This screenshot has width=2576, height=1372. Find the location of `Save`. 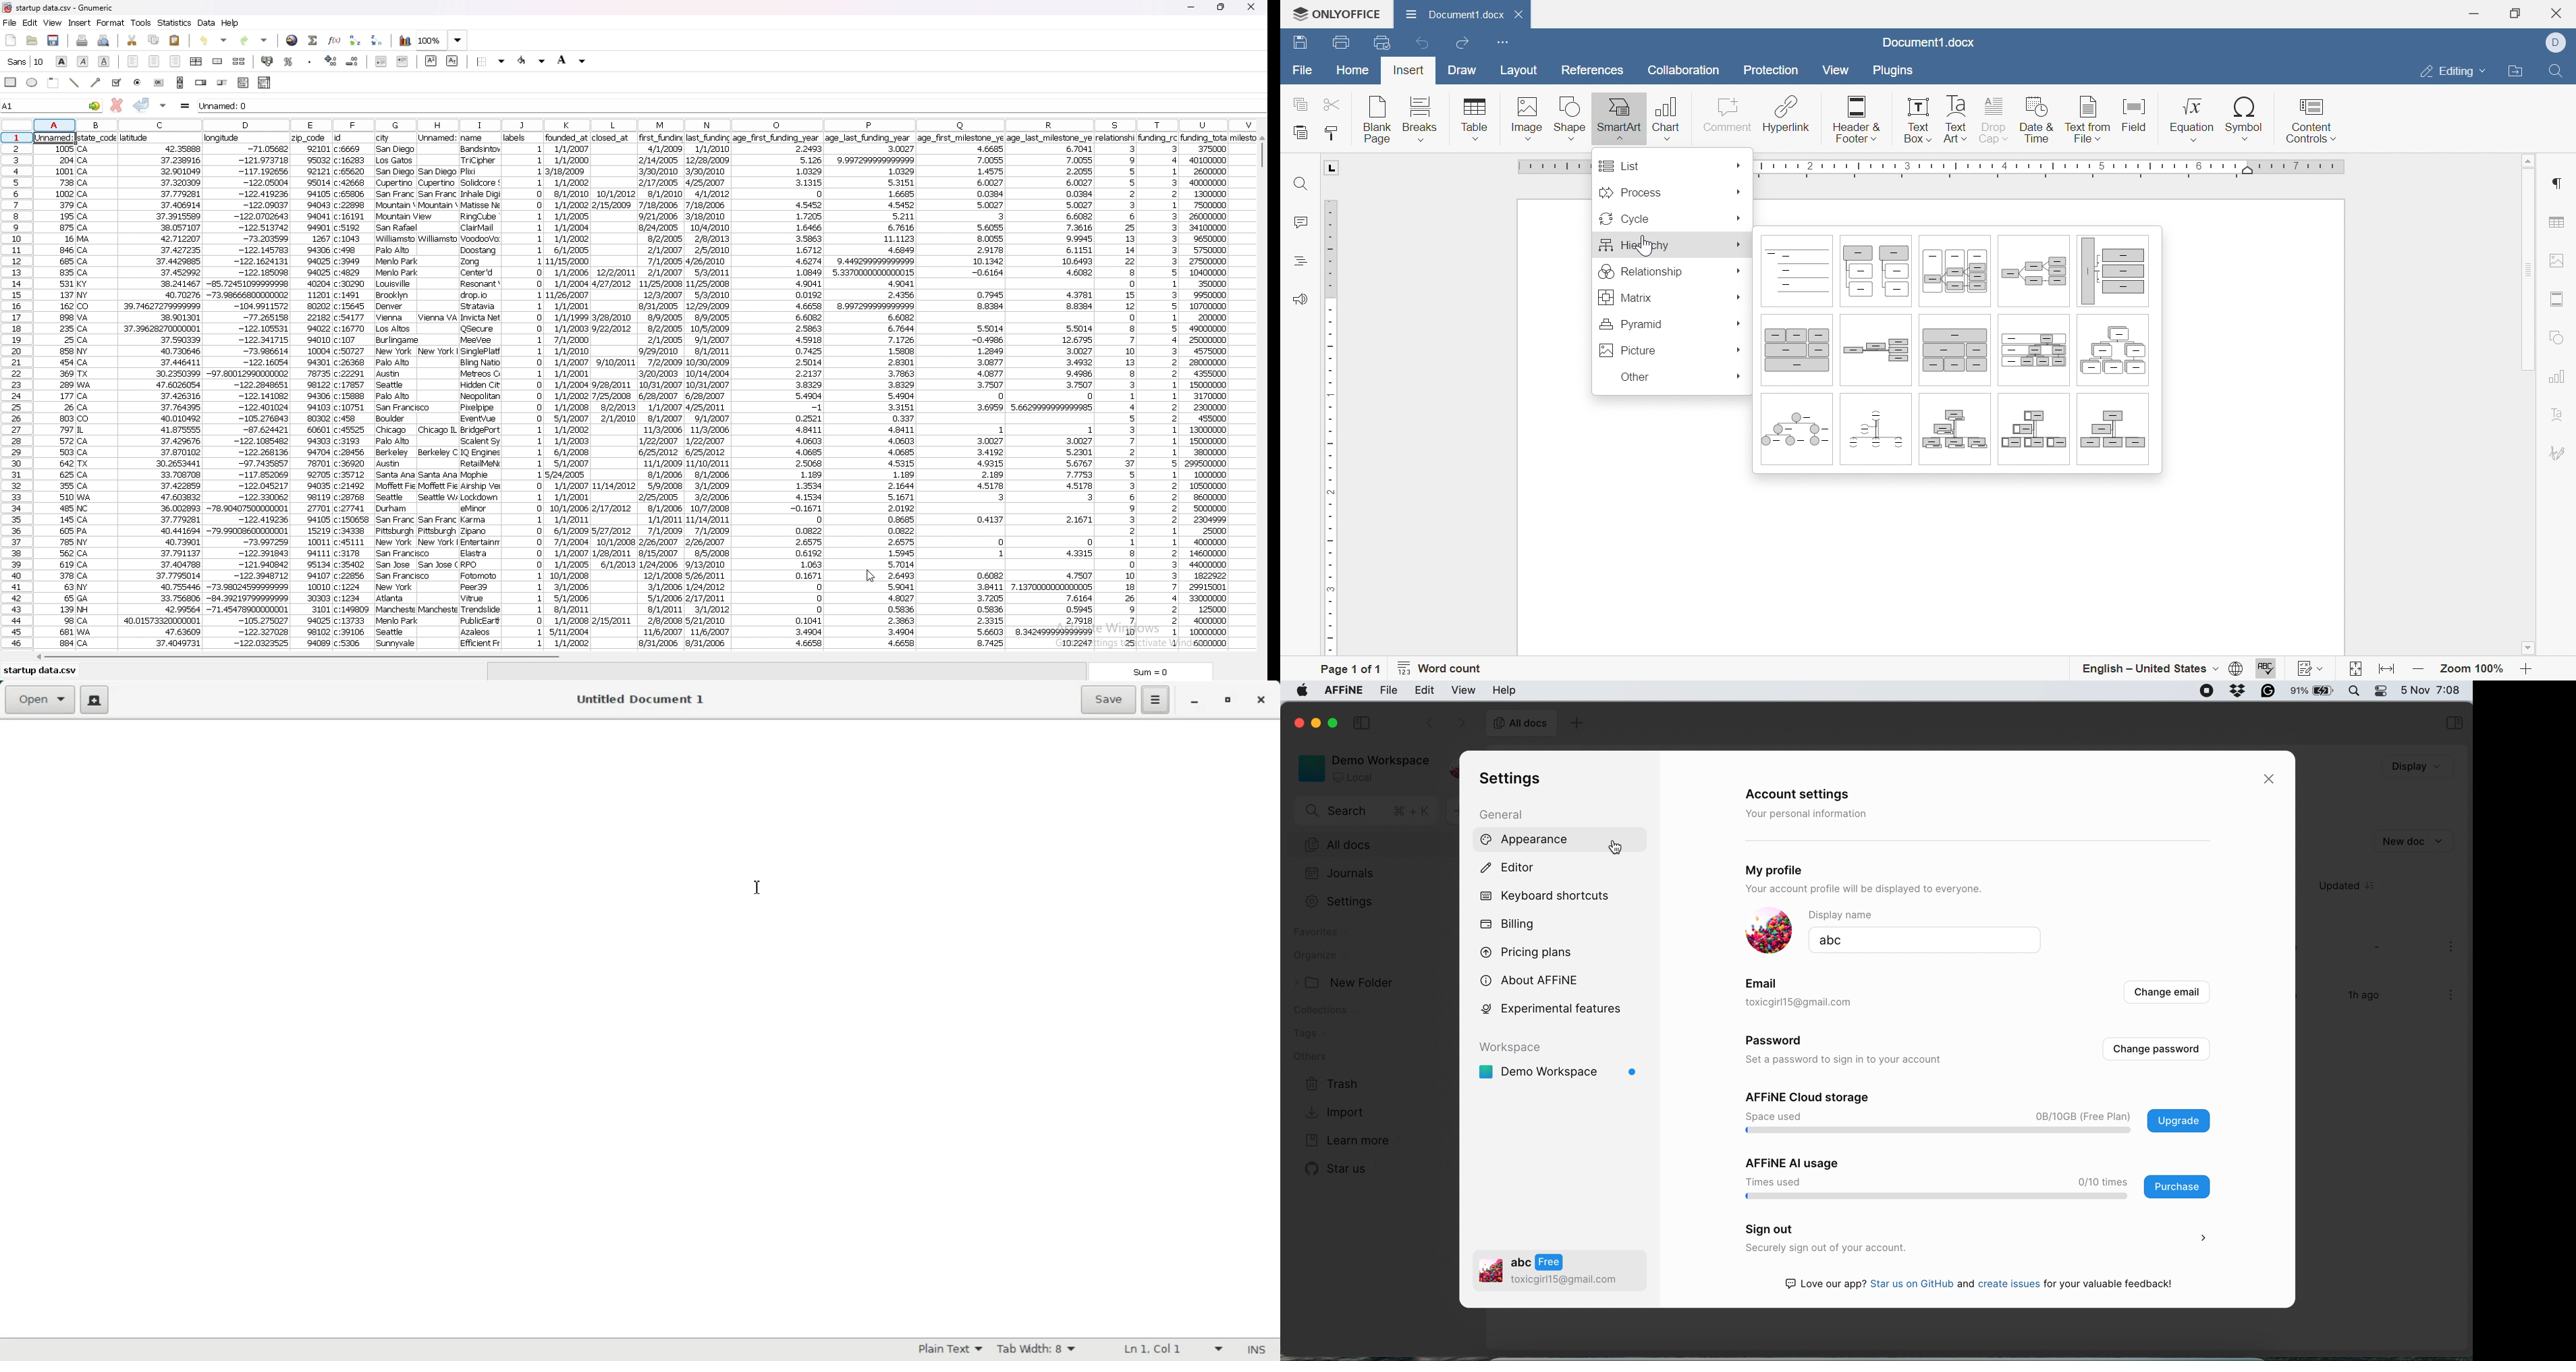

Save is located at coordinates (1107, 700).